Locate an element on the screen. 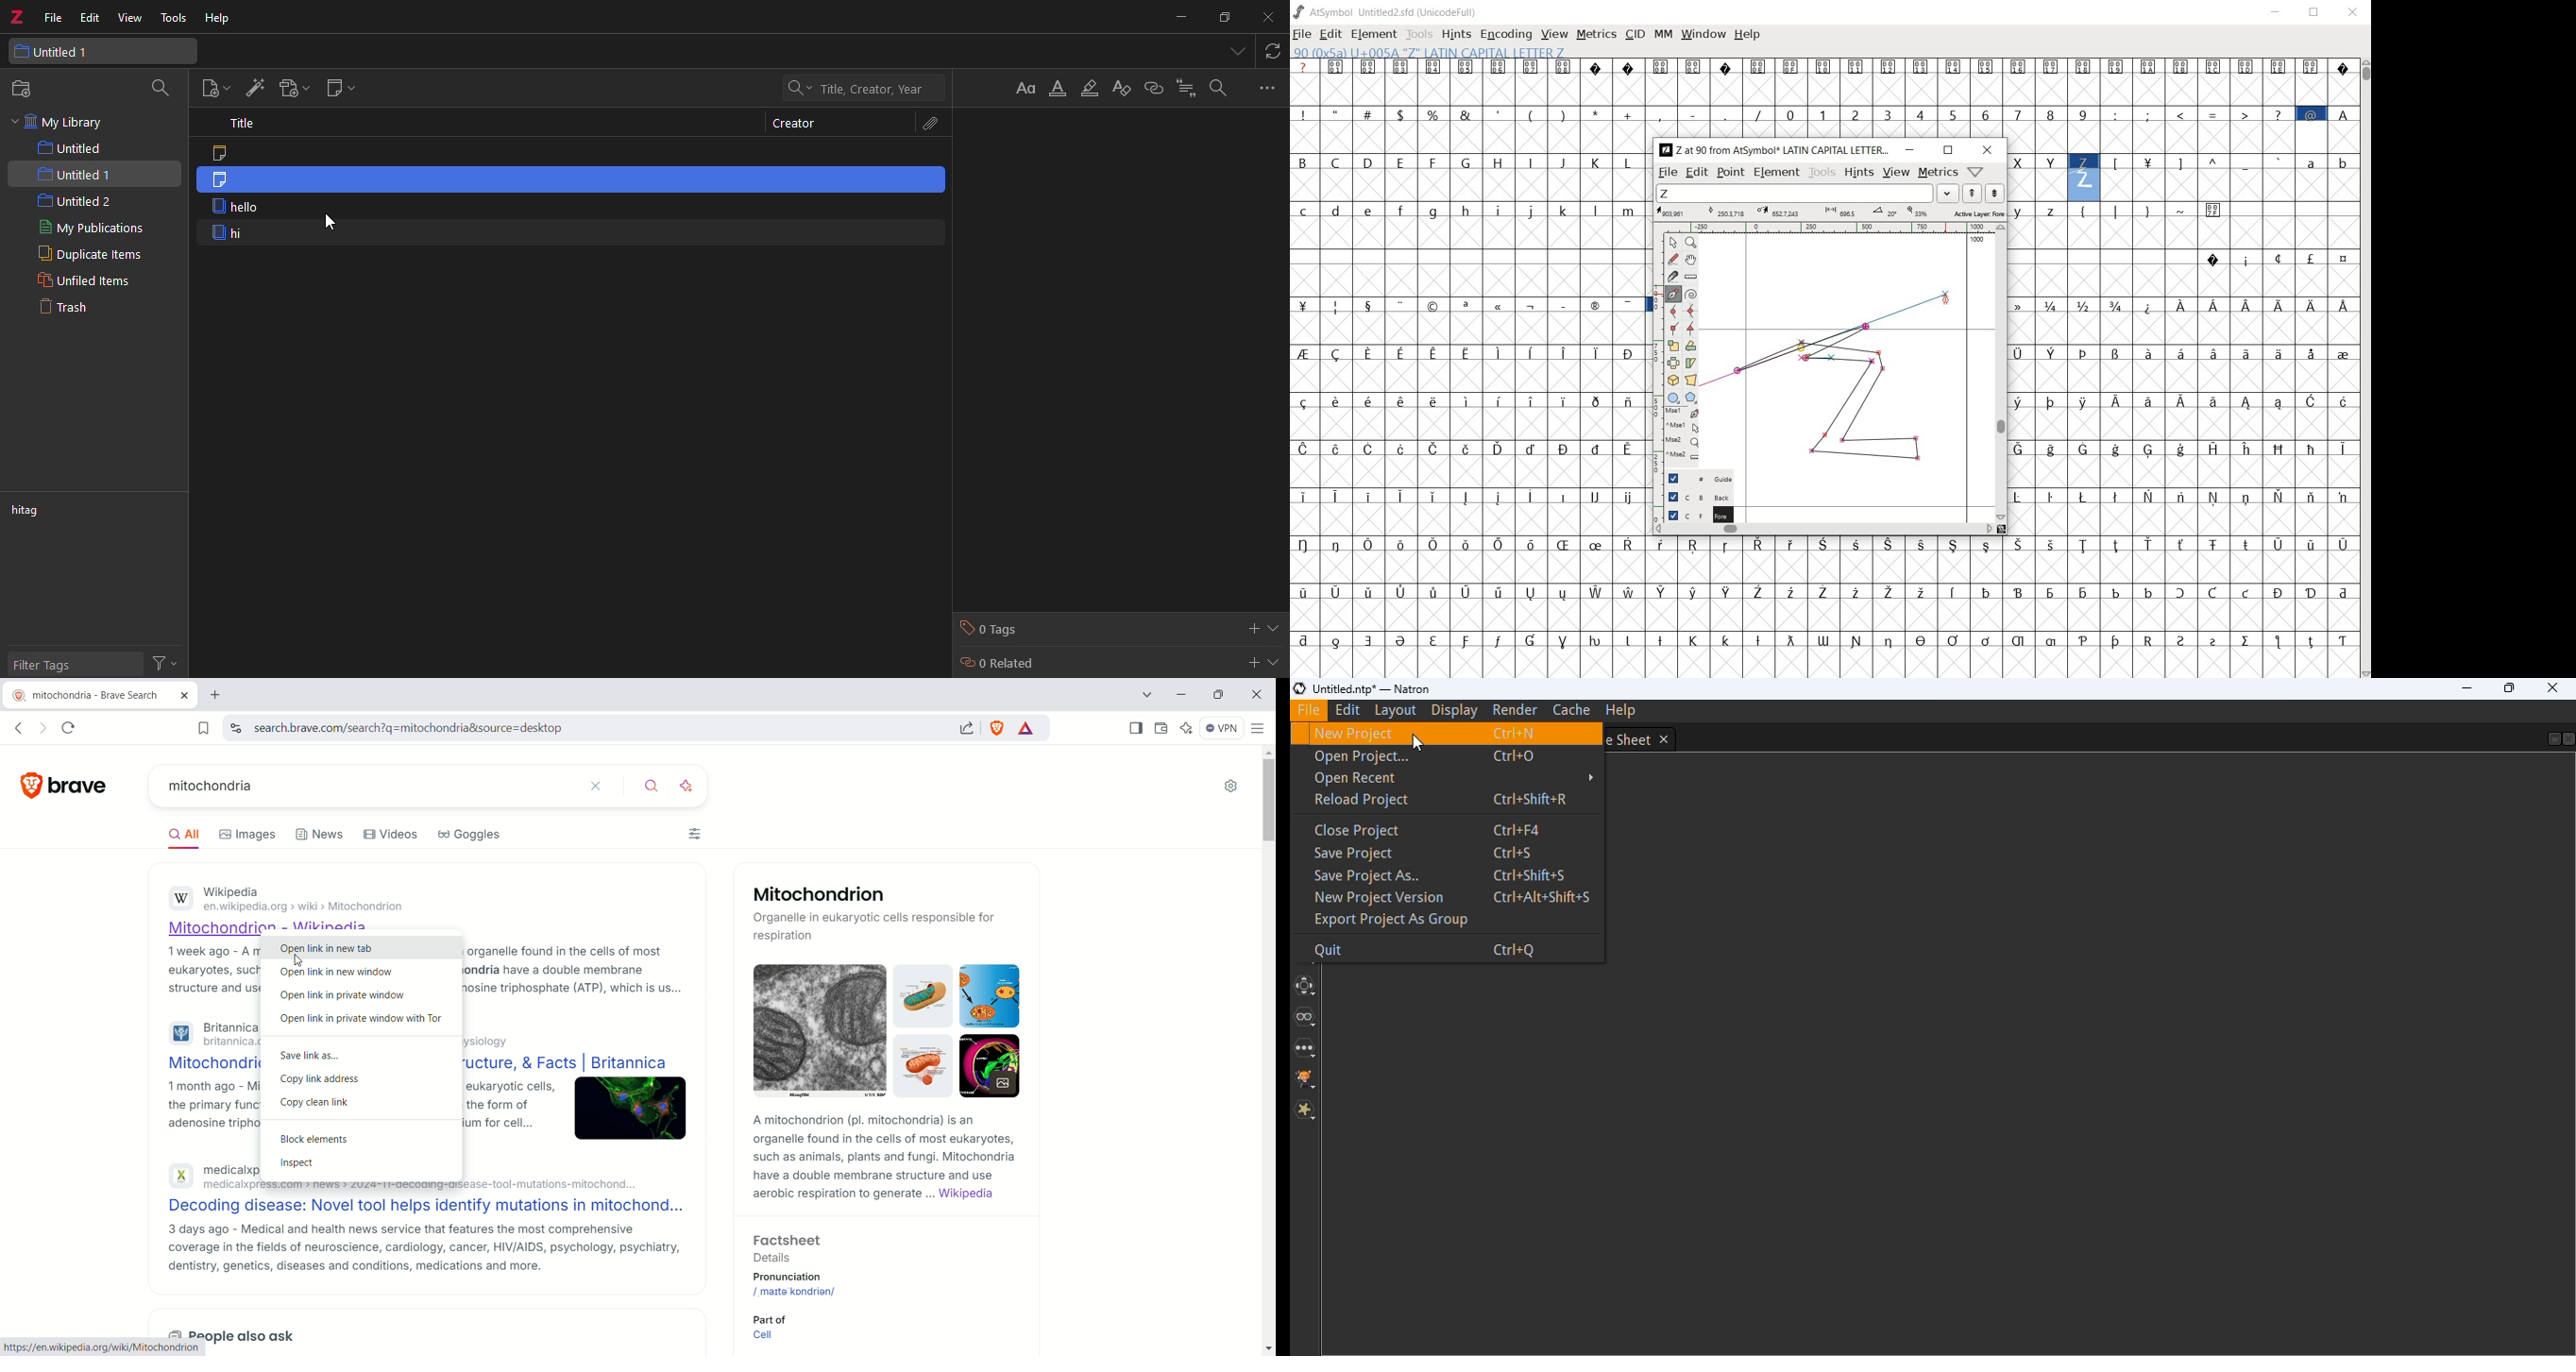 The width and height of the screenshot is (2576, 1372). untitled is located at coordinates (72, 149).